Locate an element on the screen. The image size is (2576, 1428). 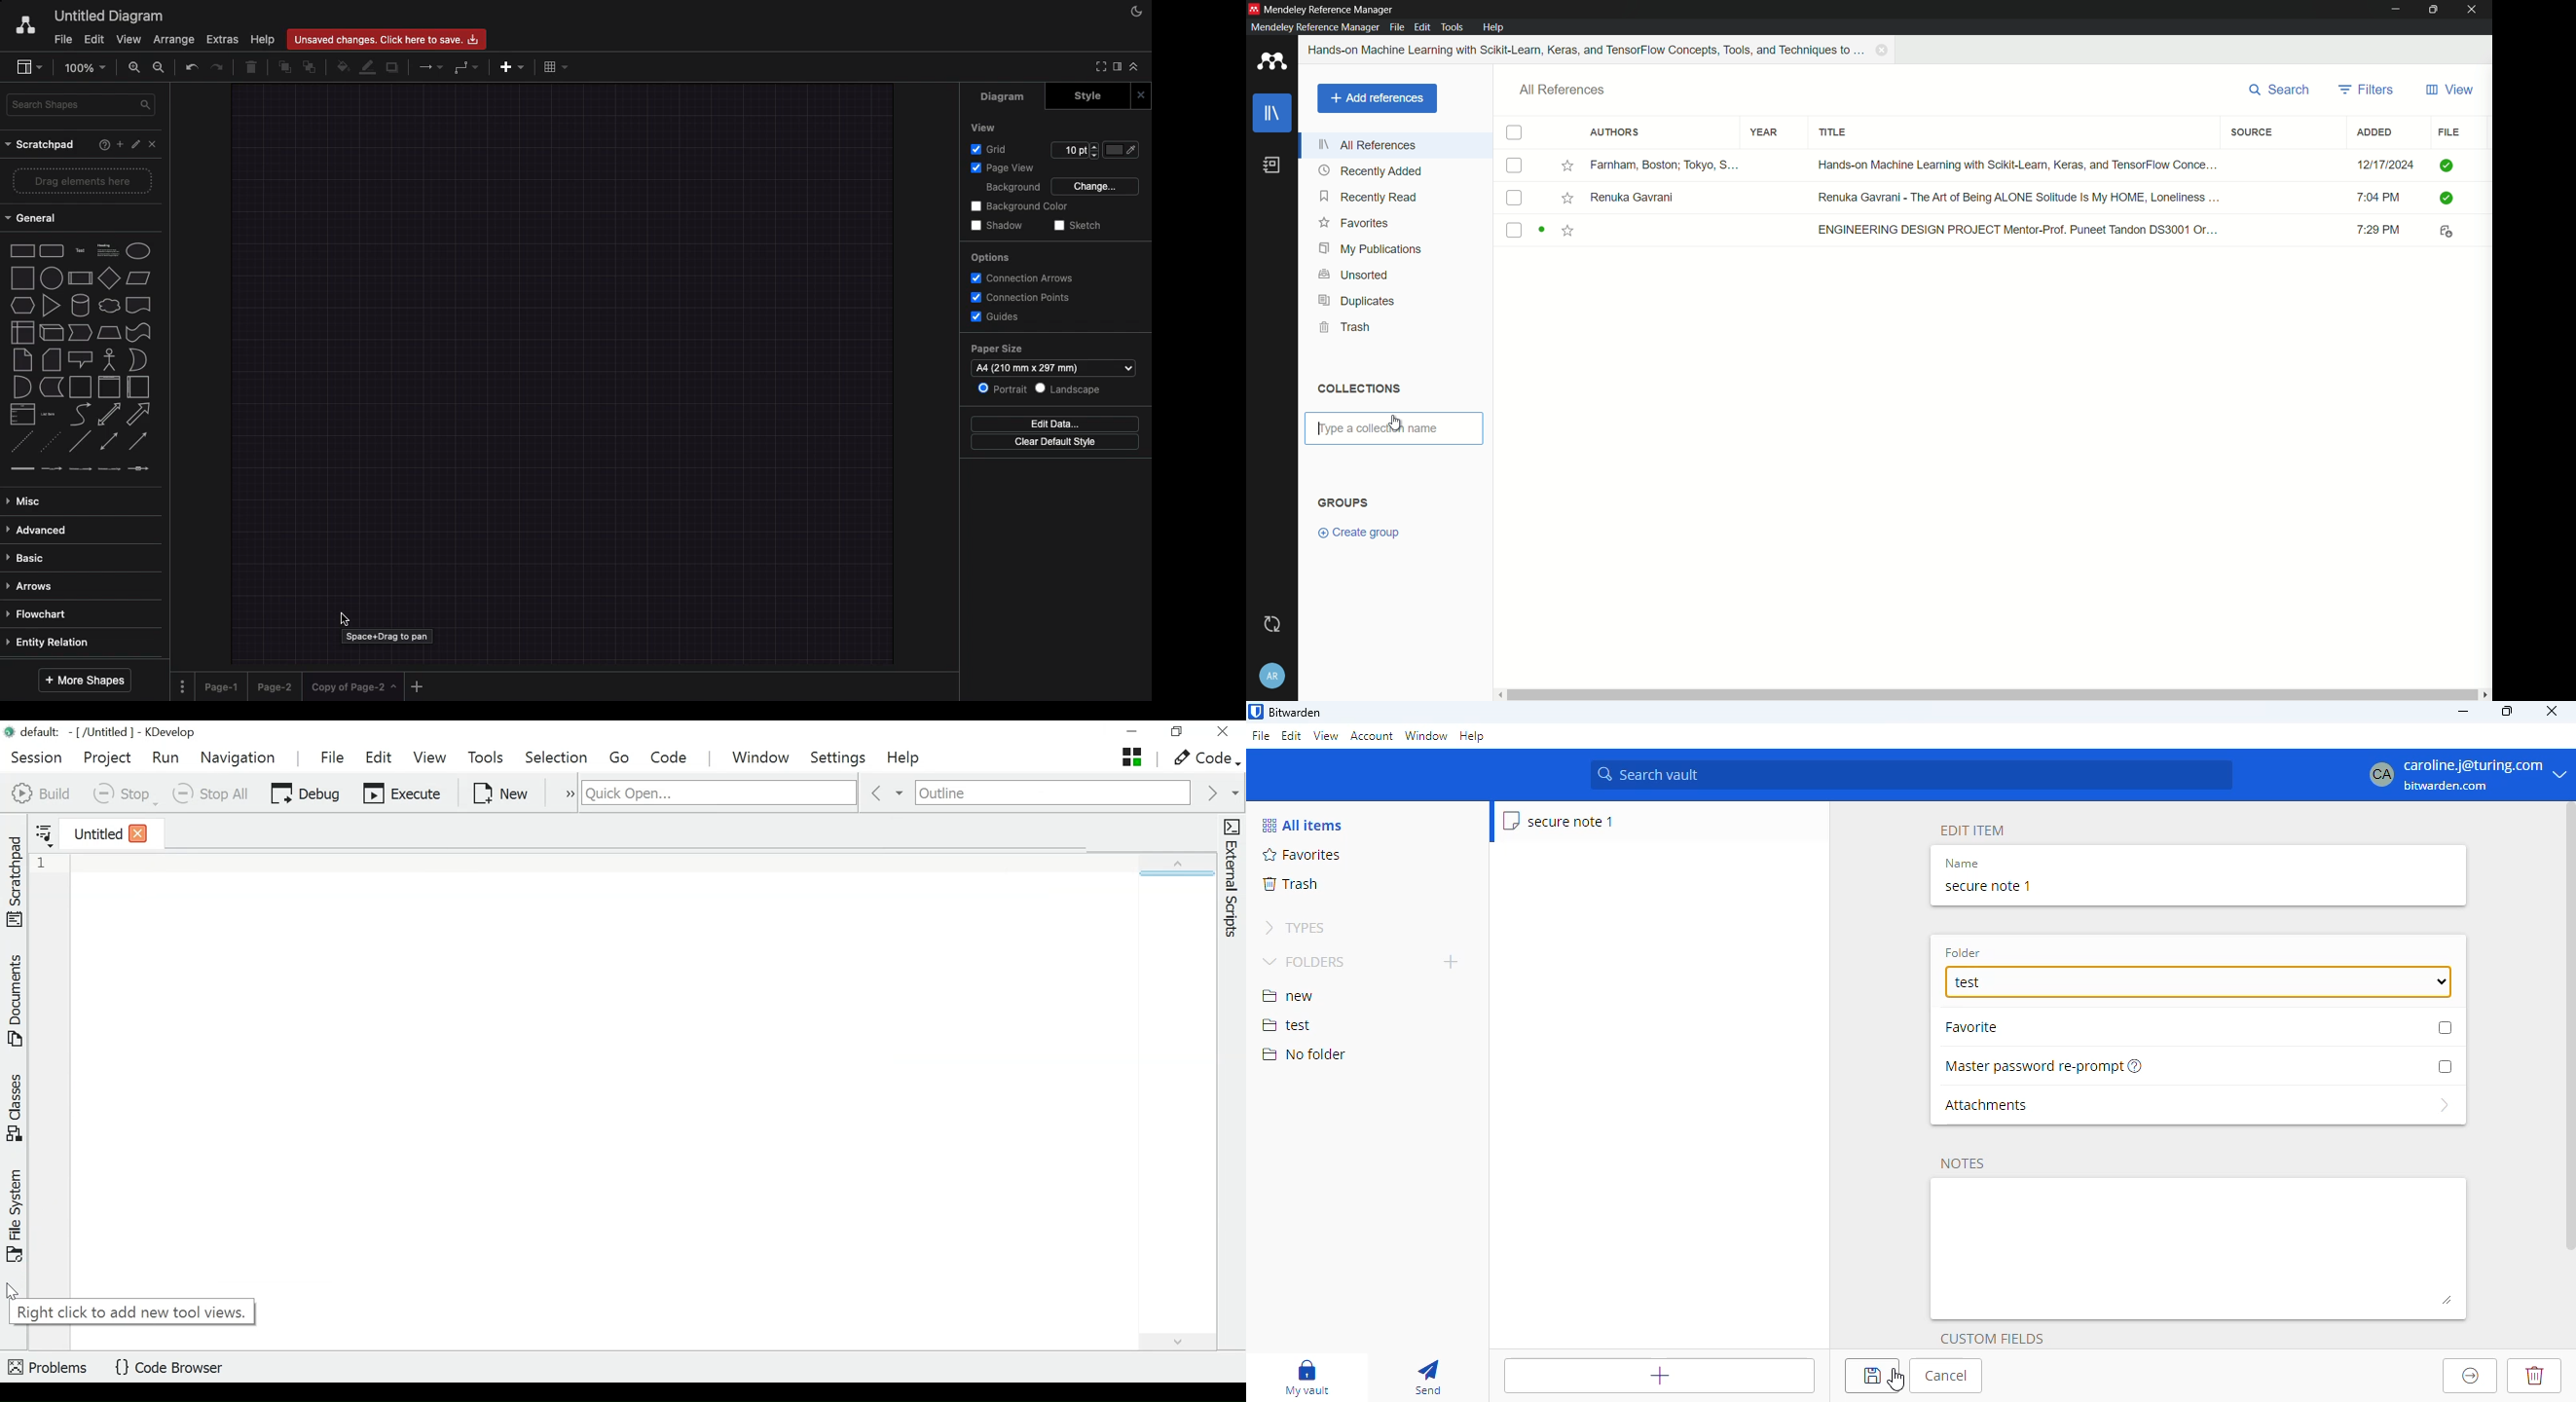
Add  is located at coordinates (428, 687).